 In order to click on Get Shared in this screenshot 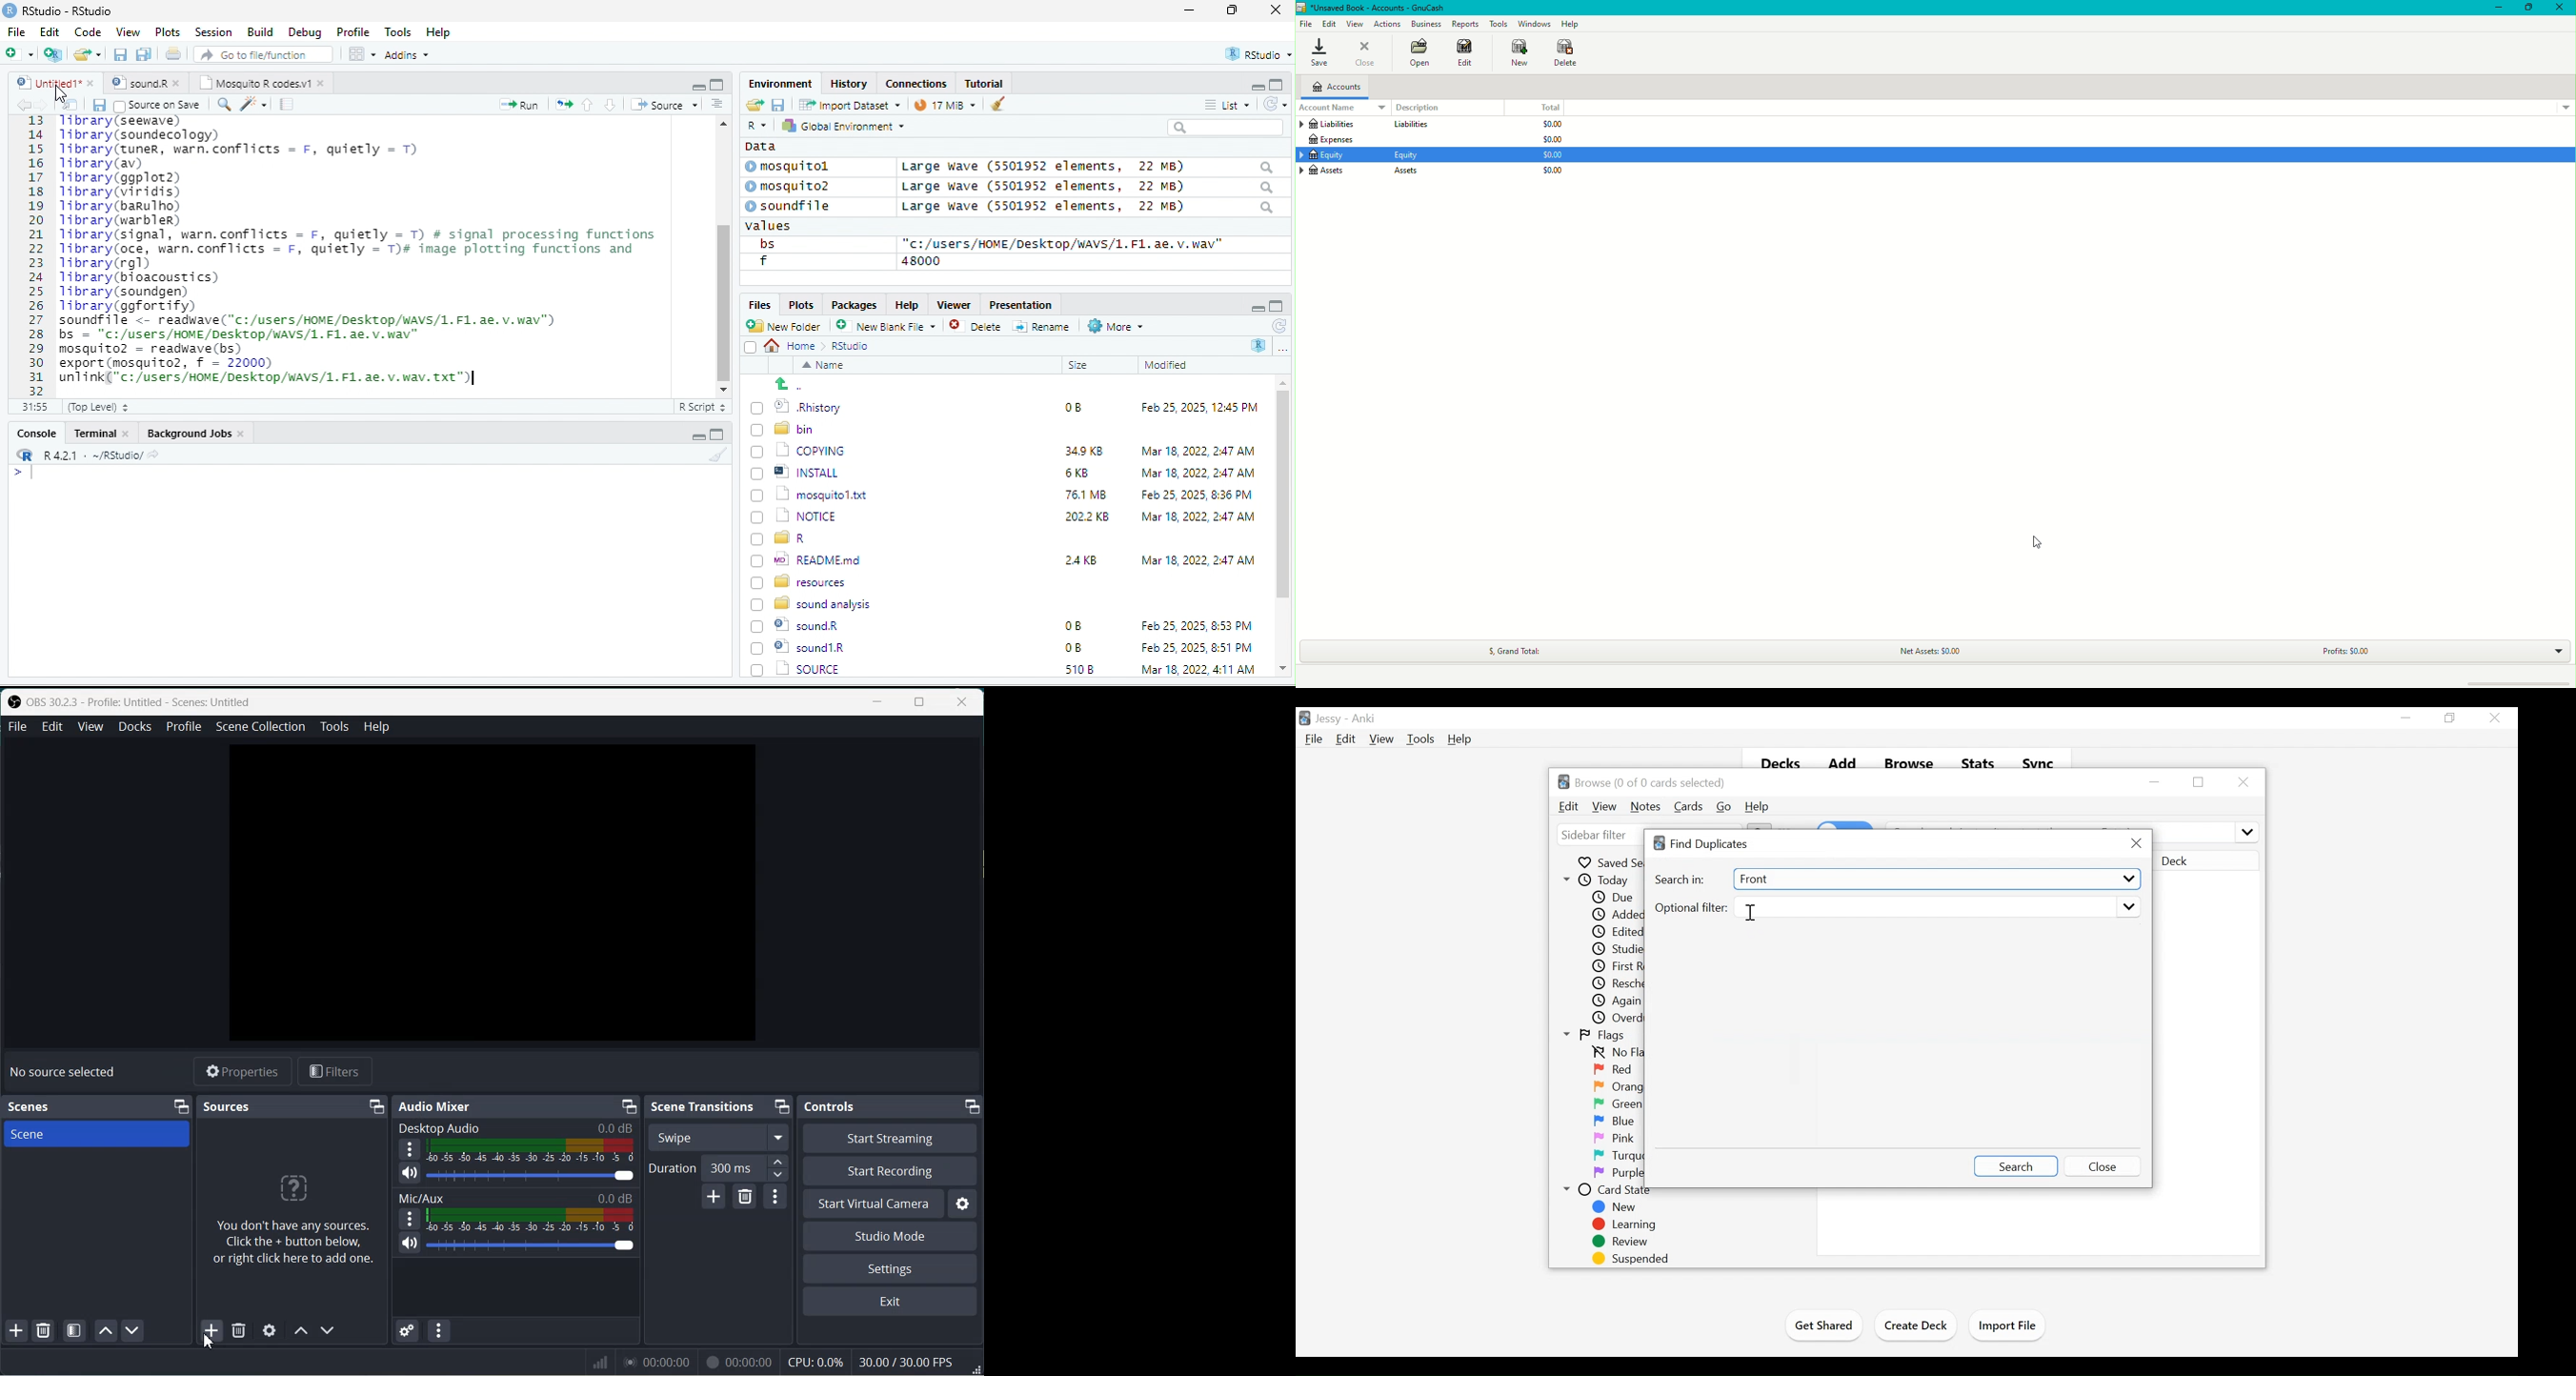, I will do `click(1822, 1328)`.